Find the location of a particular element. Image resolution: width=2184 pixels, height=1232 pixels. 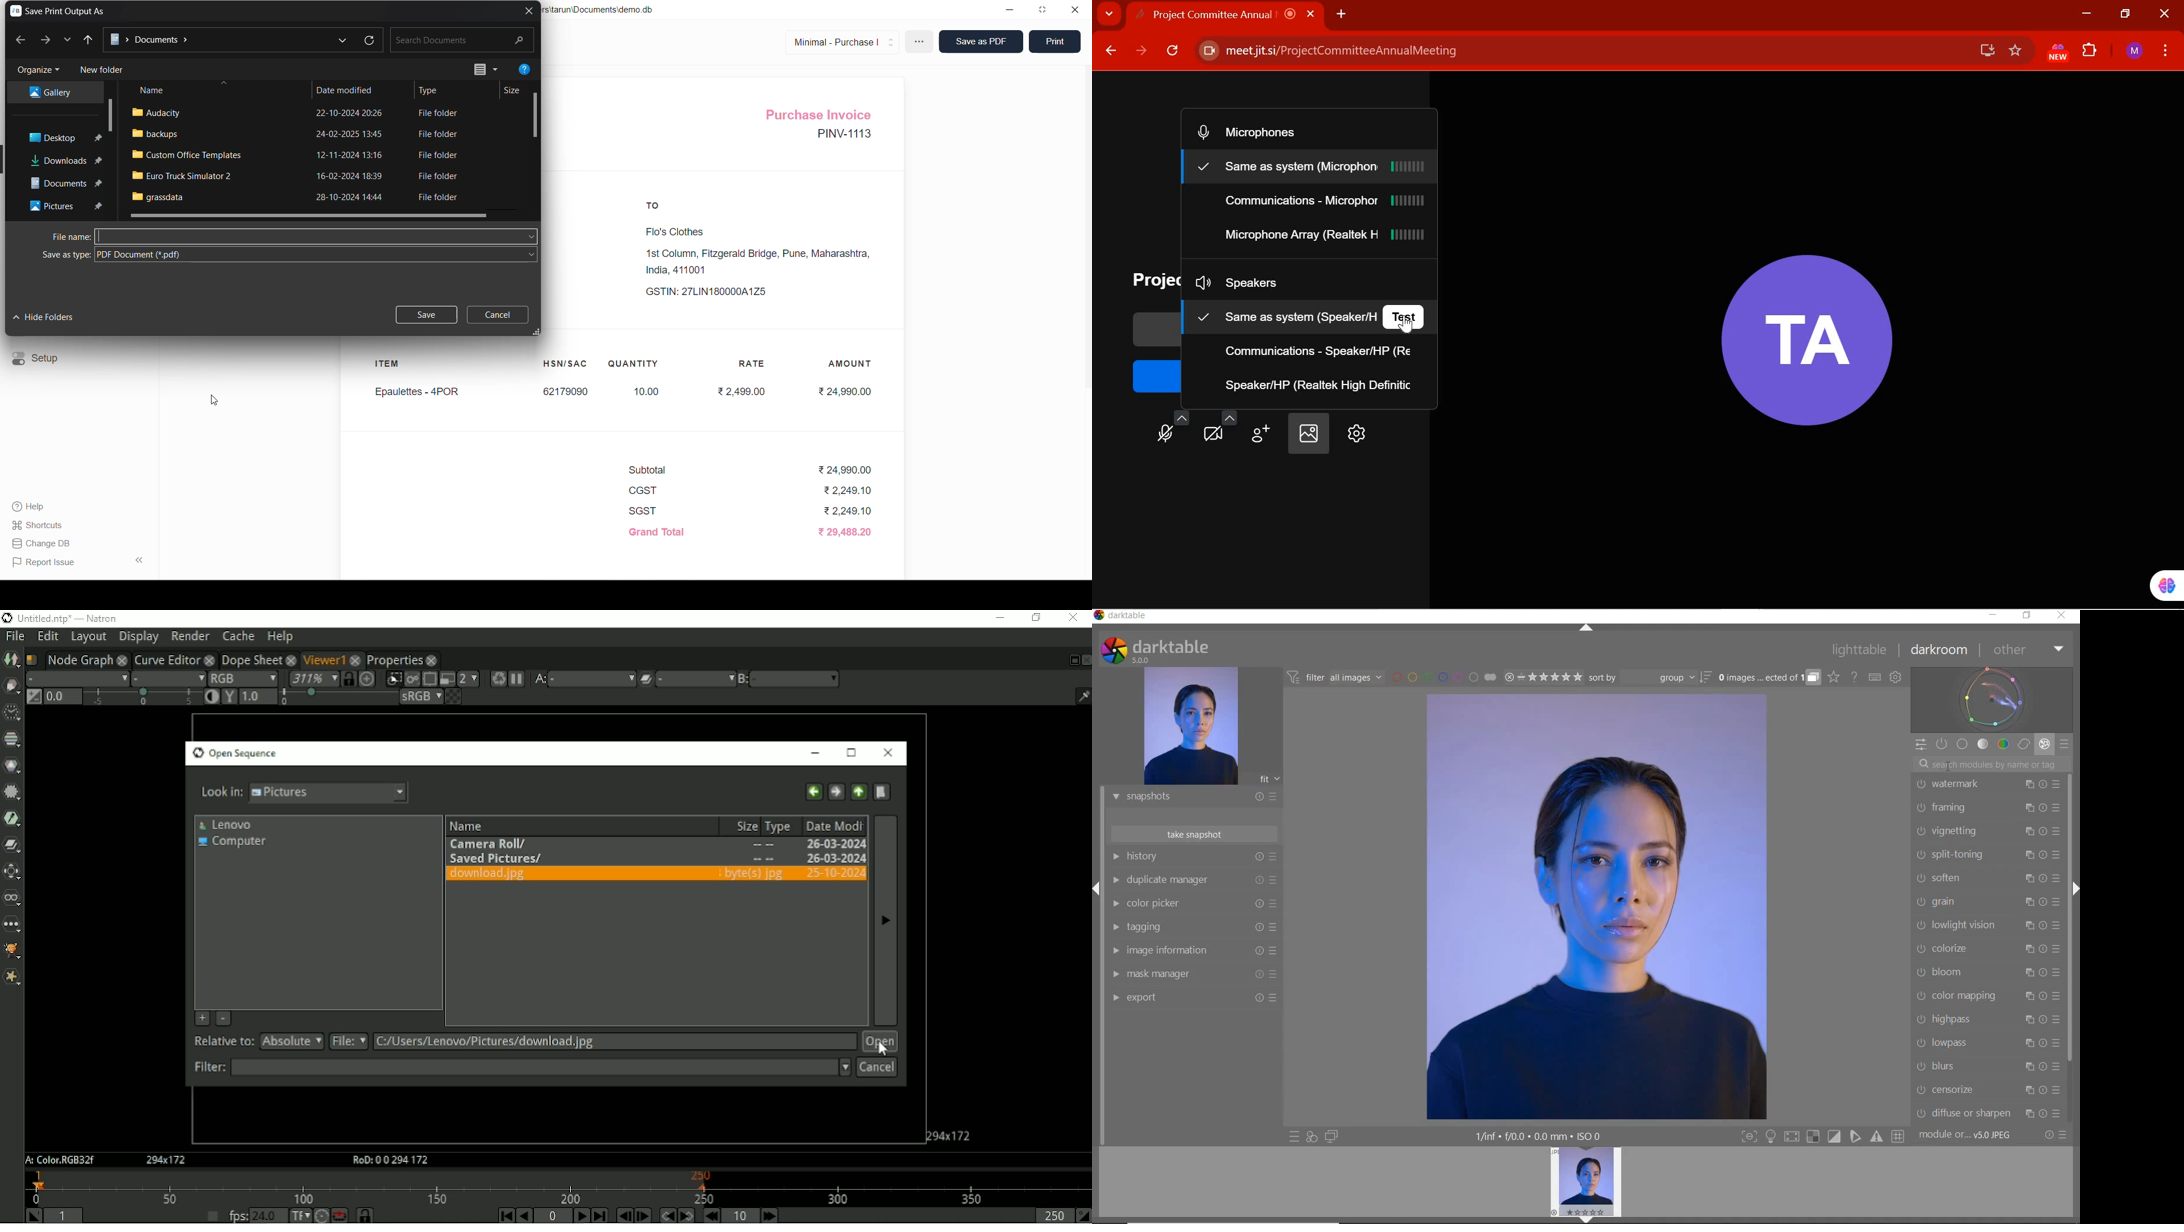

Save as PDF is located at coordinates (982, 41).